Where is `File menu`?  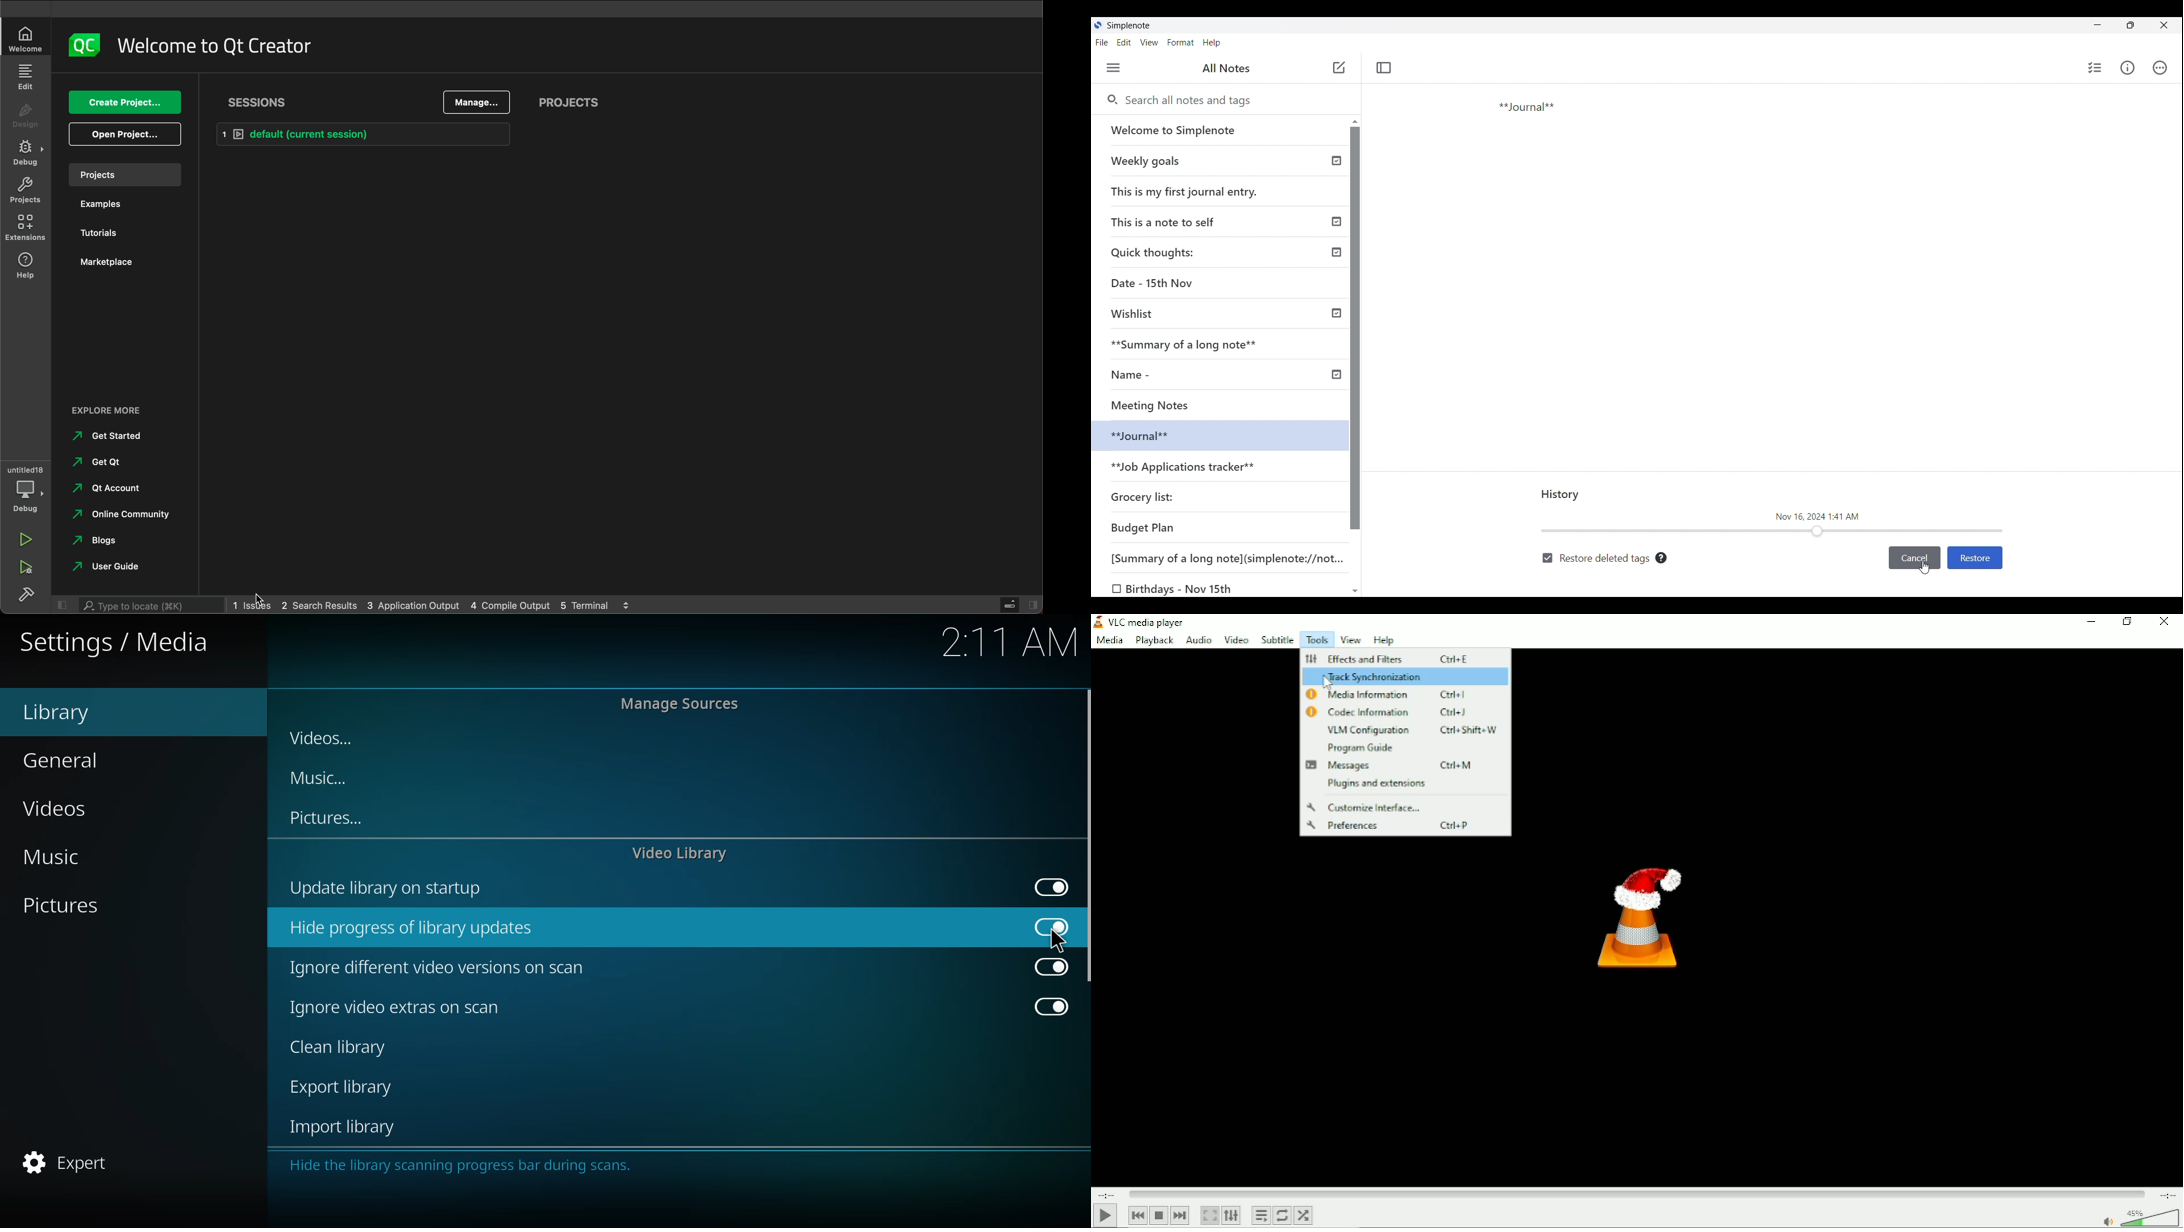
File menu is located at coordinates (1102, 43).